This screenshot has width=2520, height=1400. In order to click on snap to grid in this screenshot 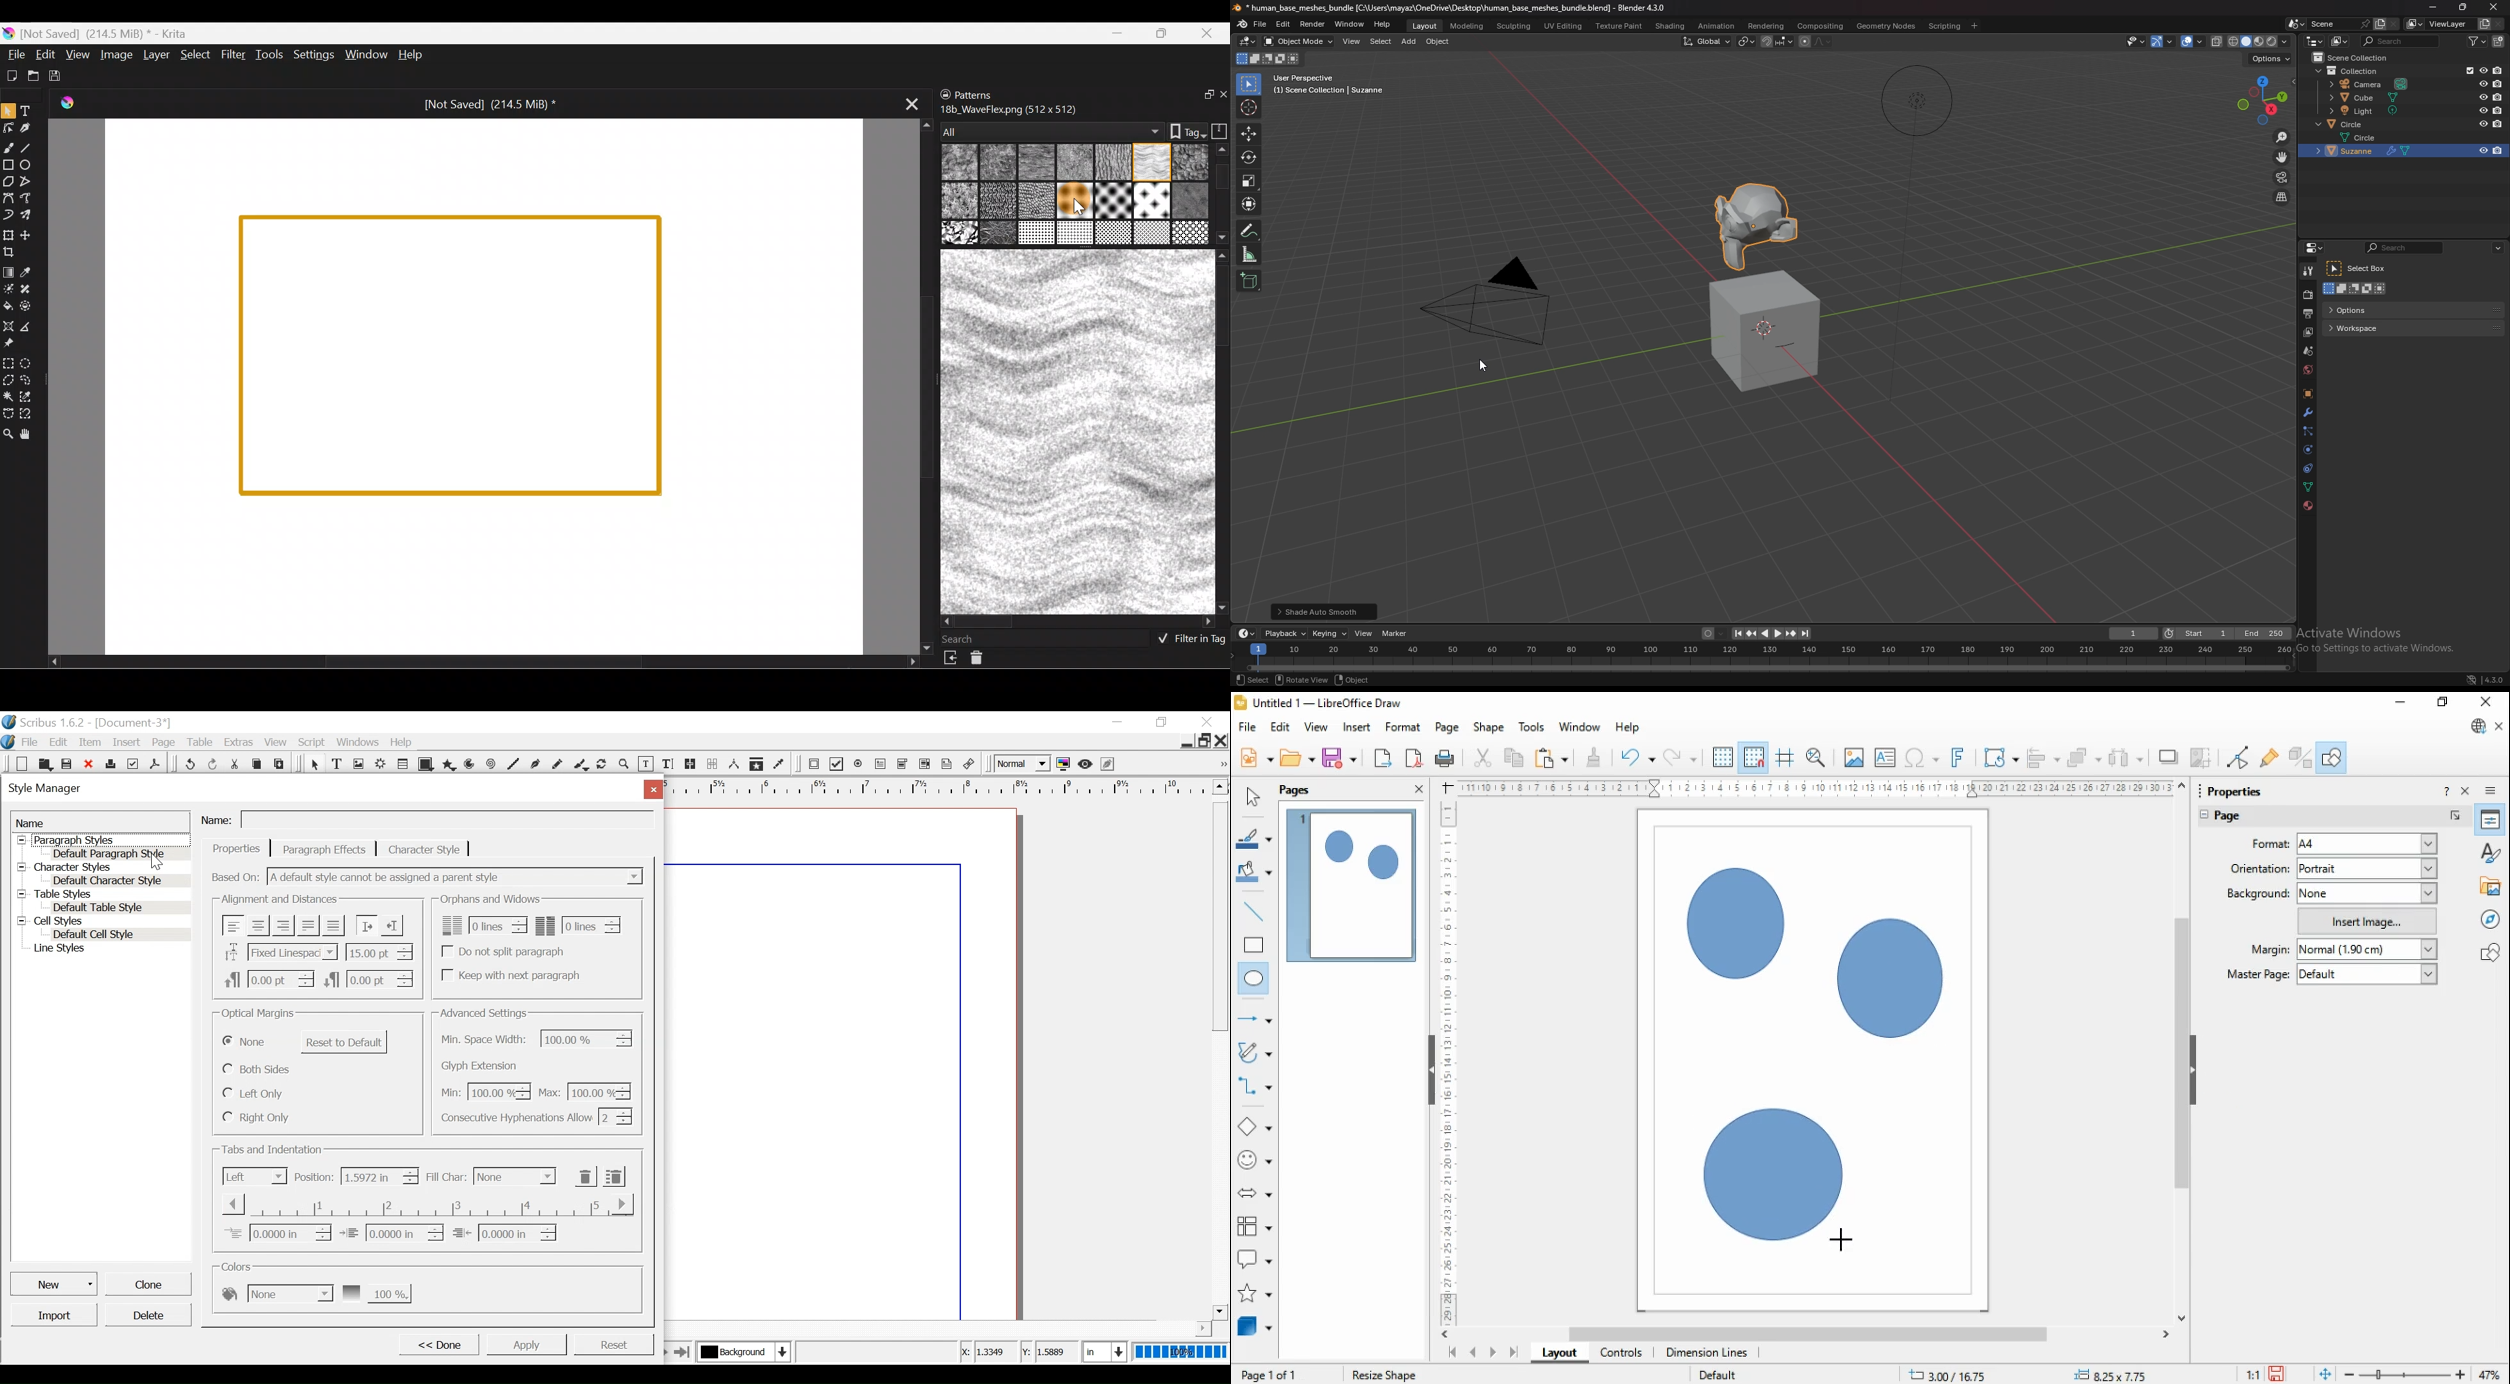, I will do `click(1755, 757)`.